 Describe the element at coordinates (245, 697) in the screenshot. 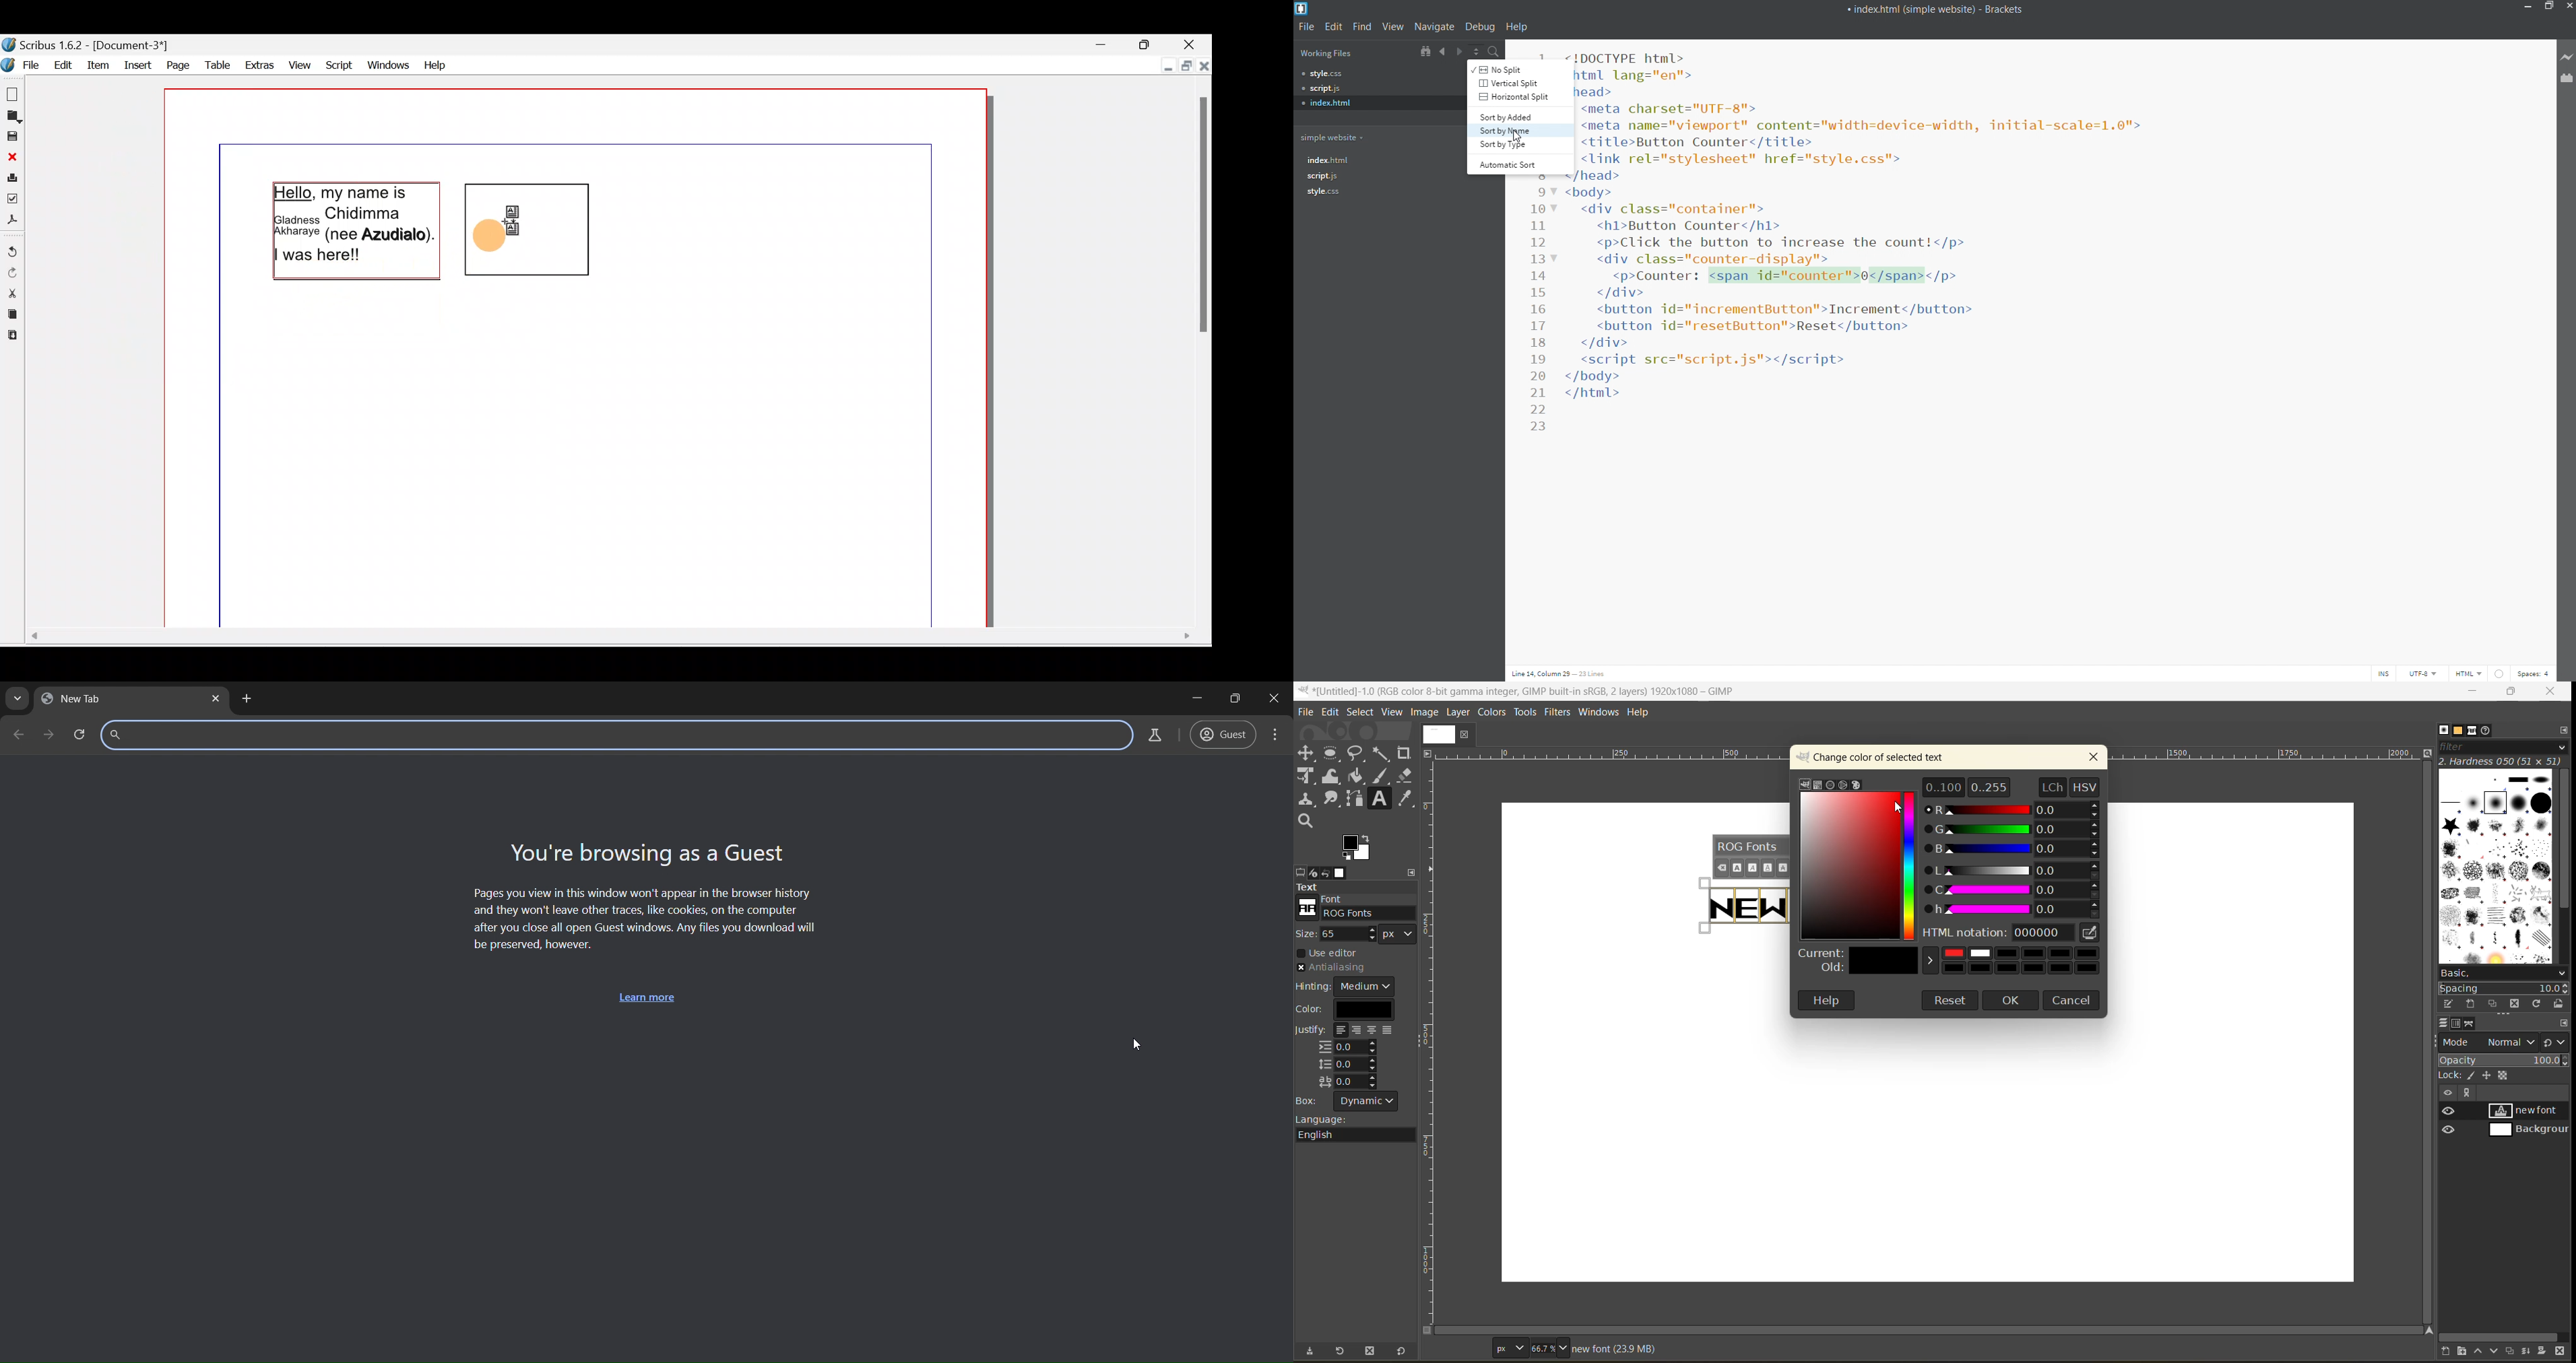

I see `new tab` at that location.